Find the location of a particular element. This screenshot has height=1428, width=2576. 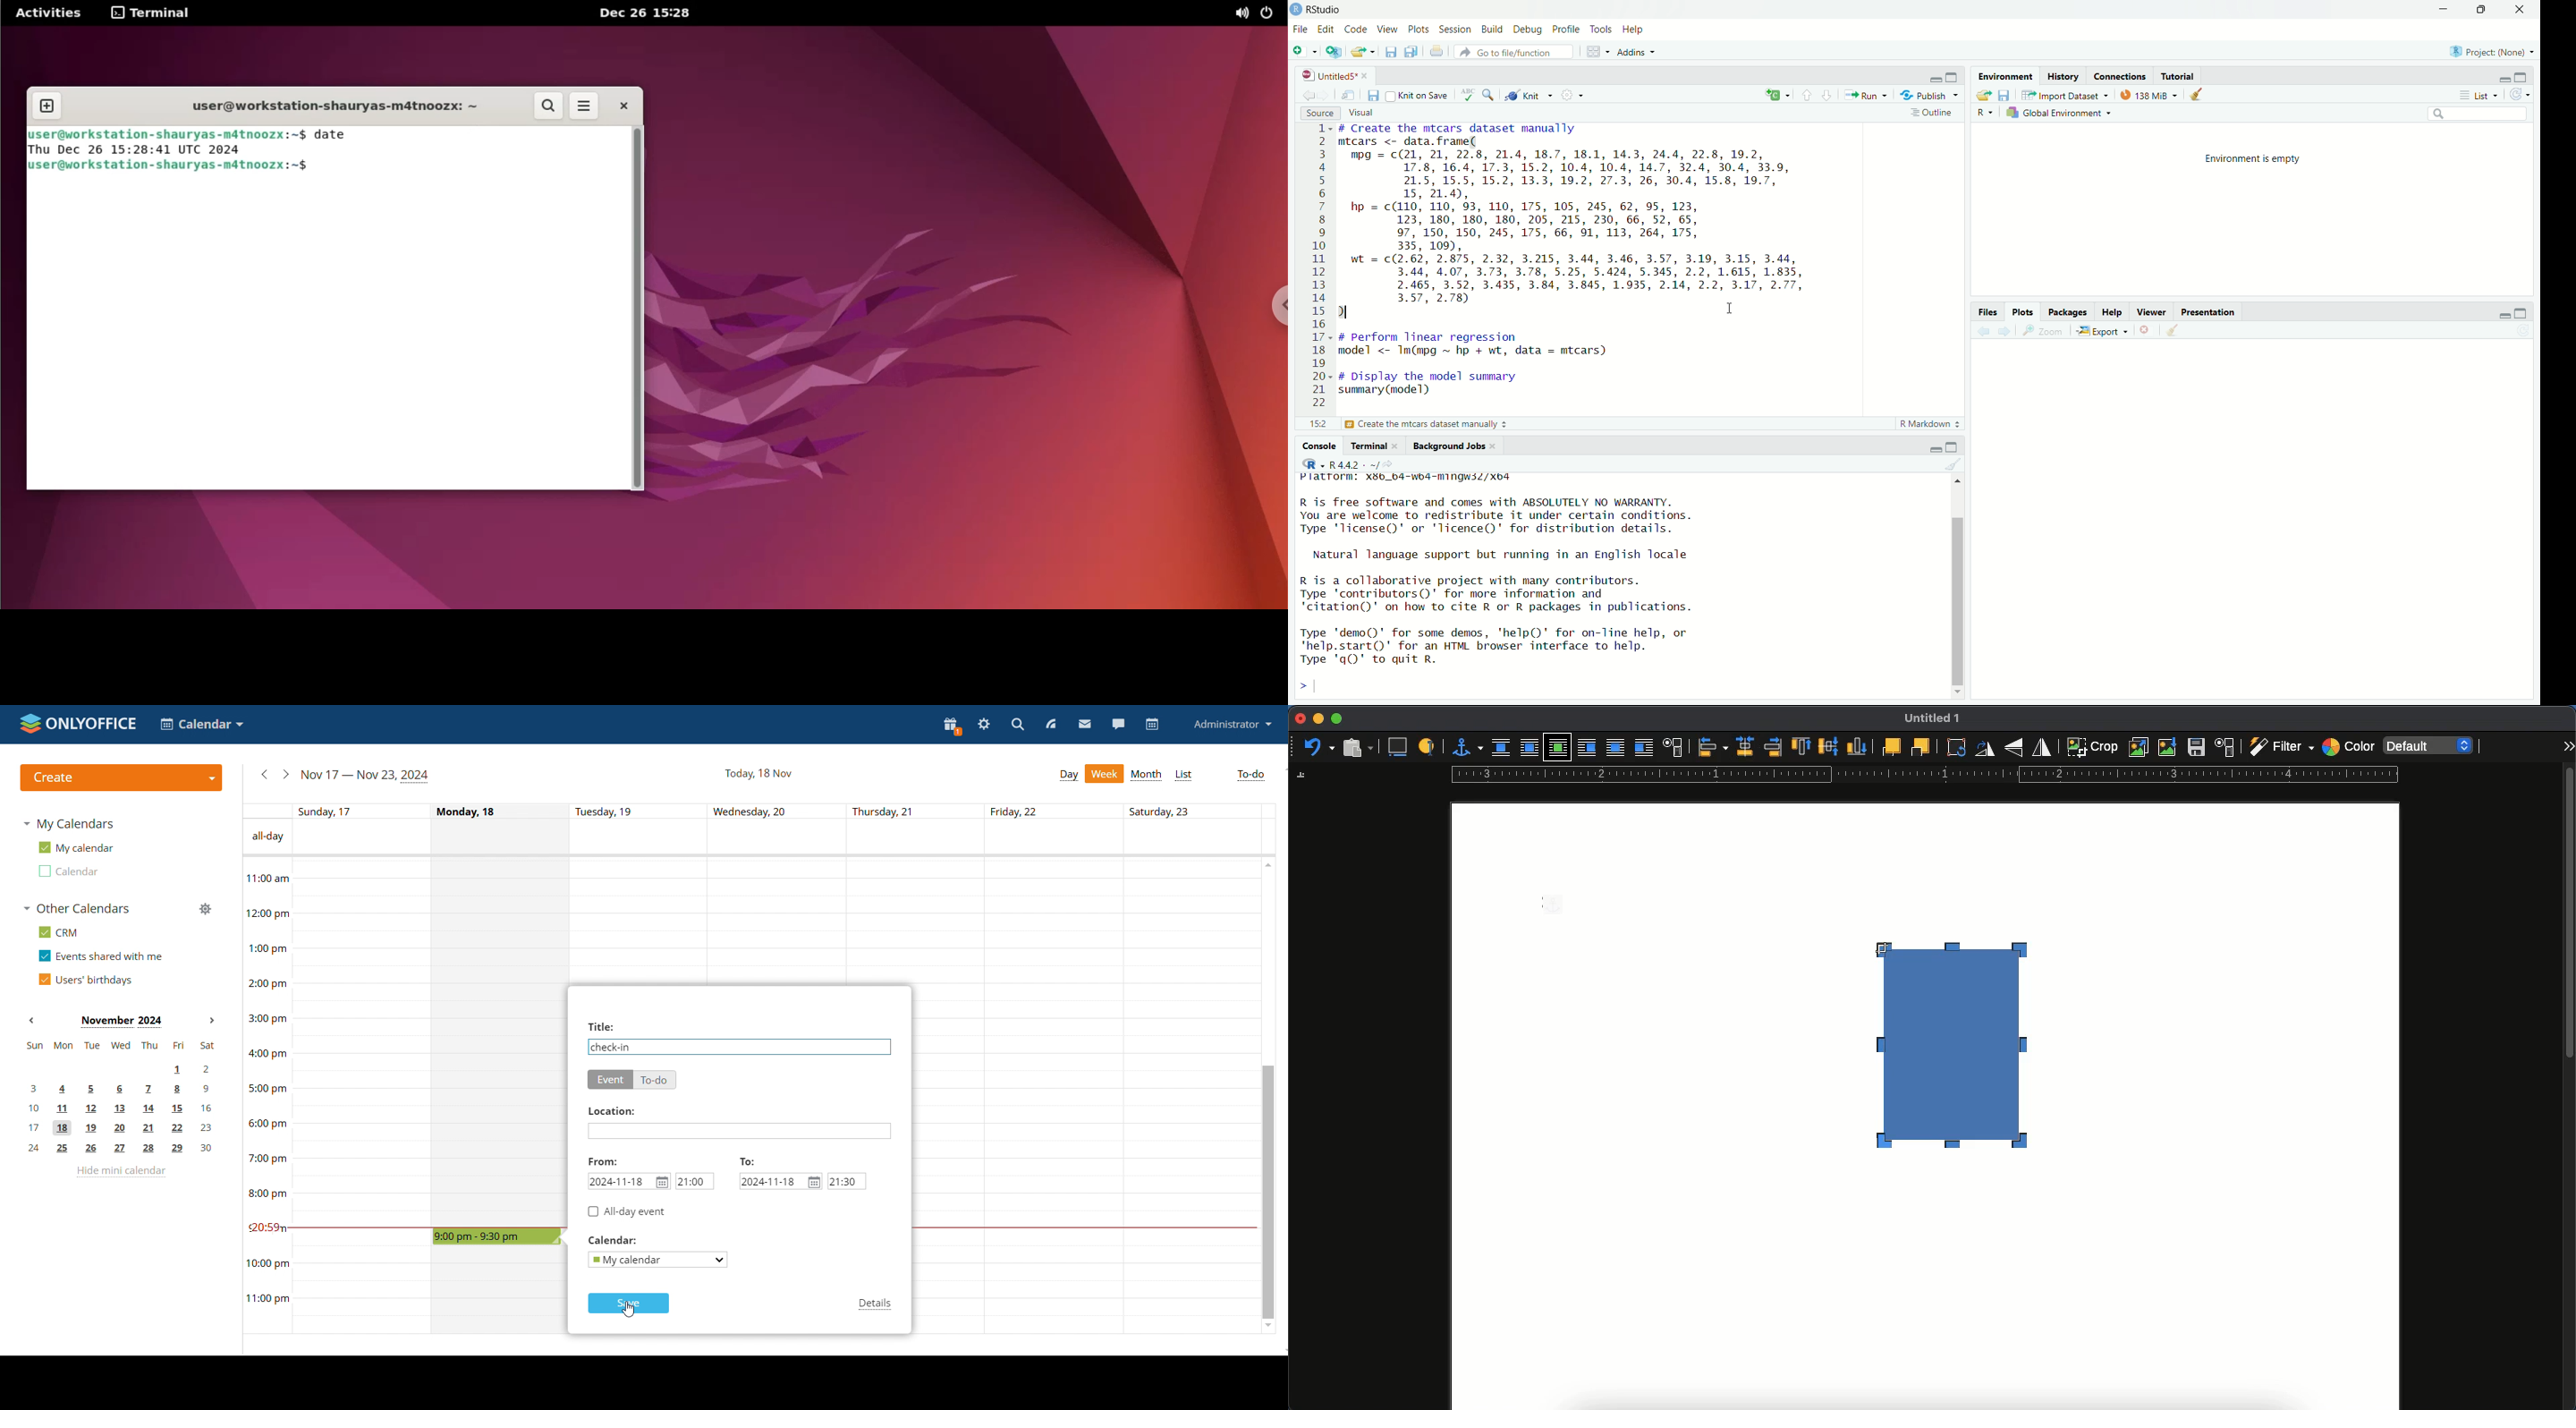

go to file /function is located at coordinates (1514, 53).